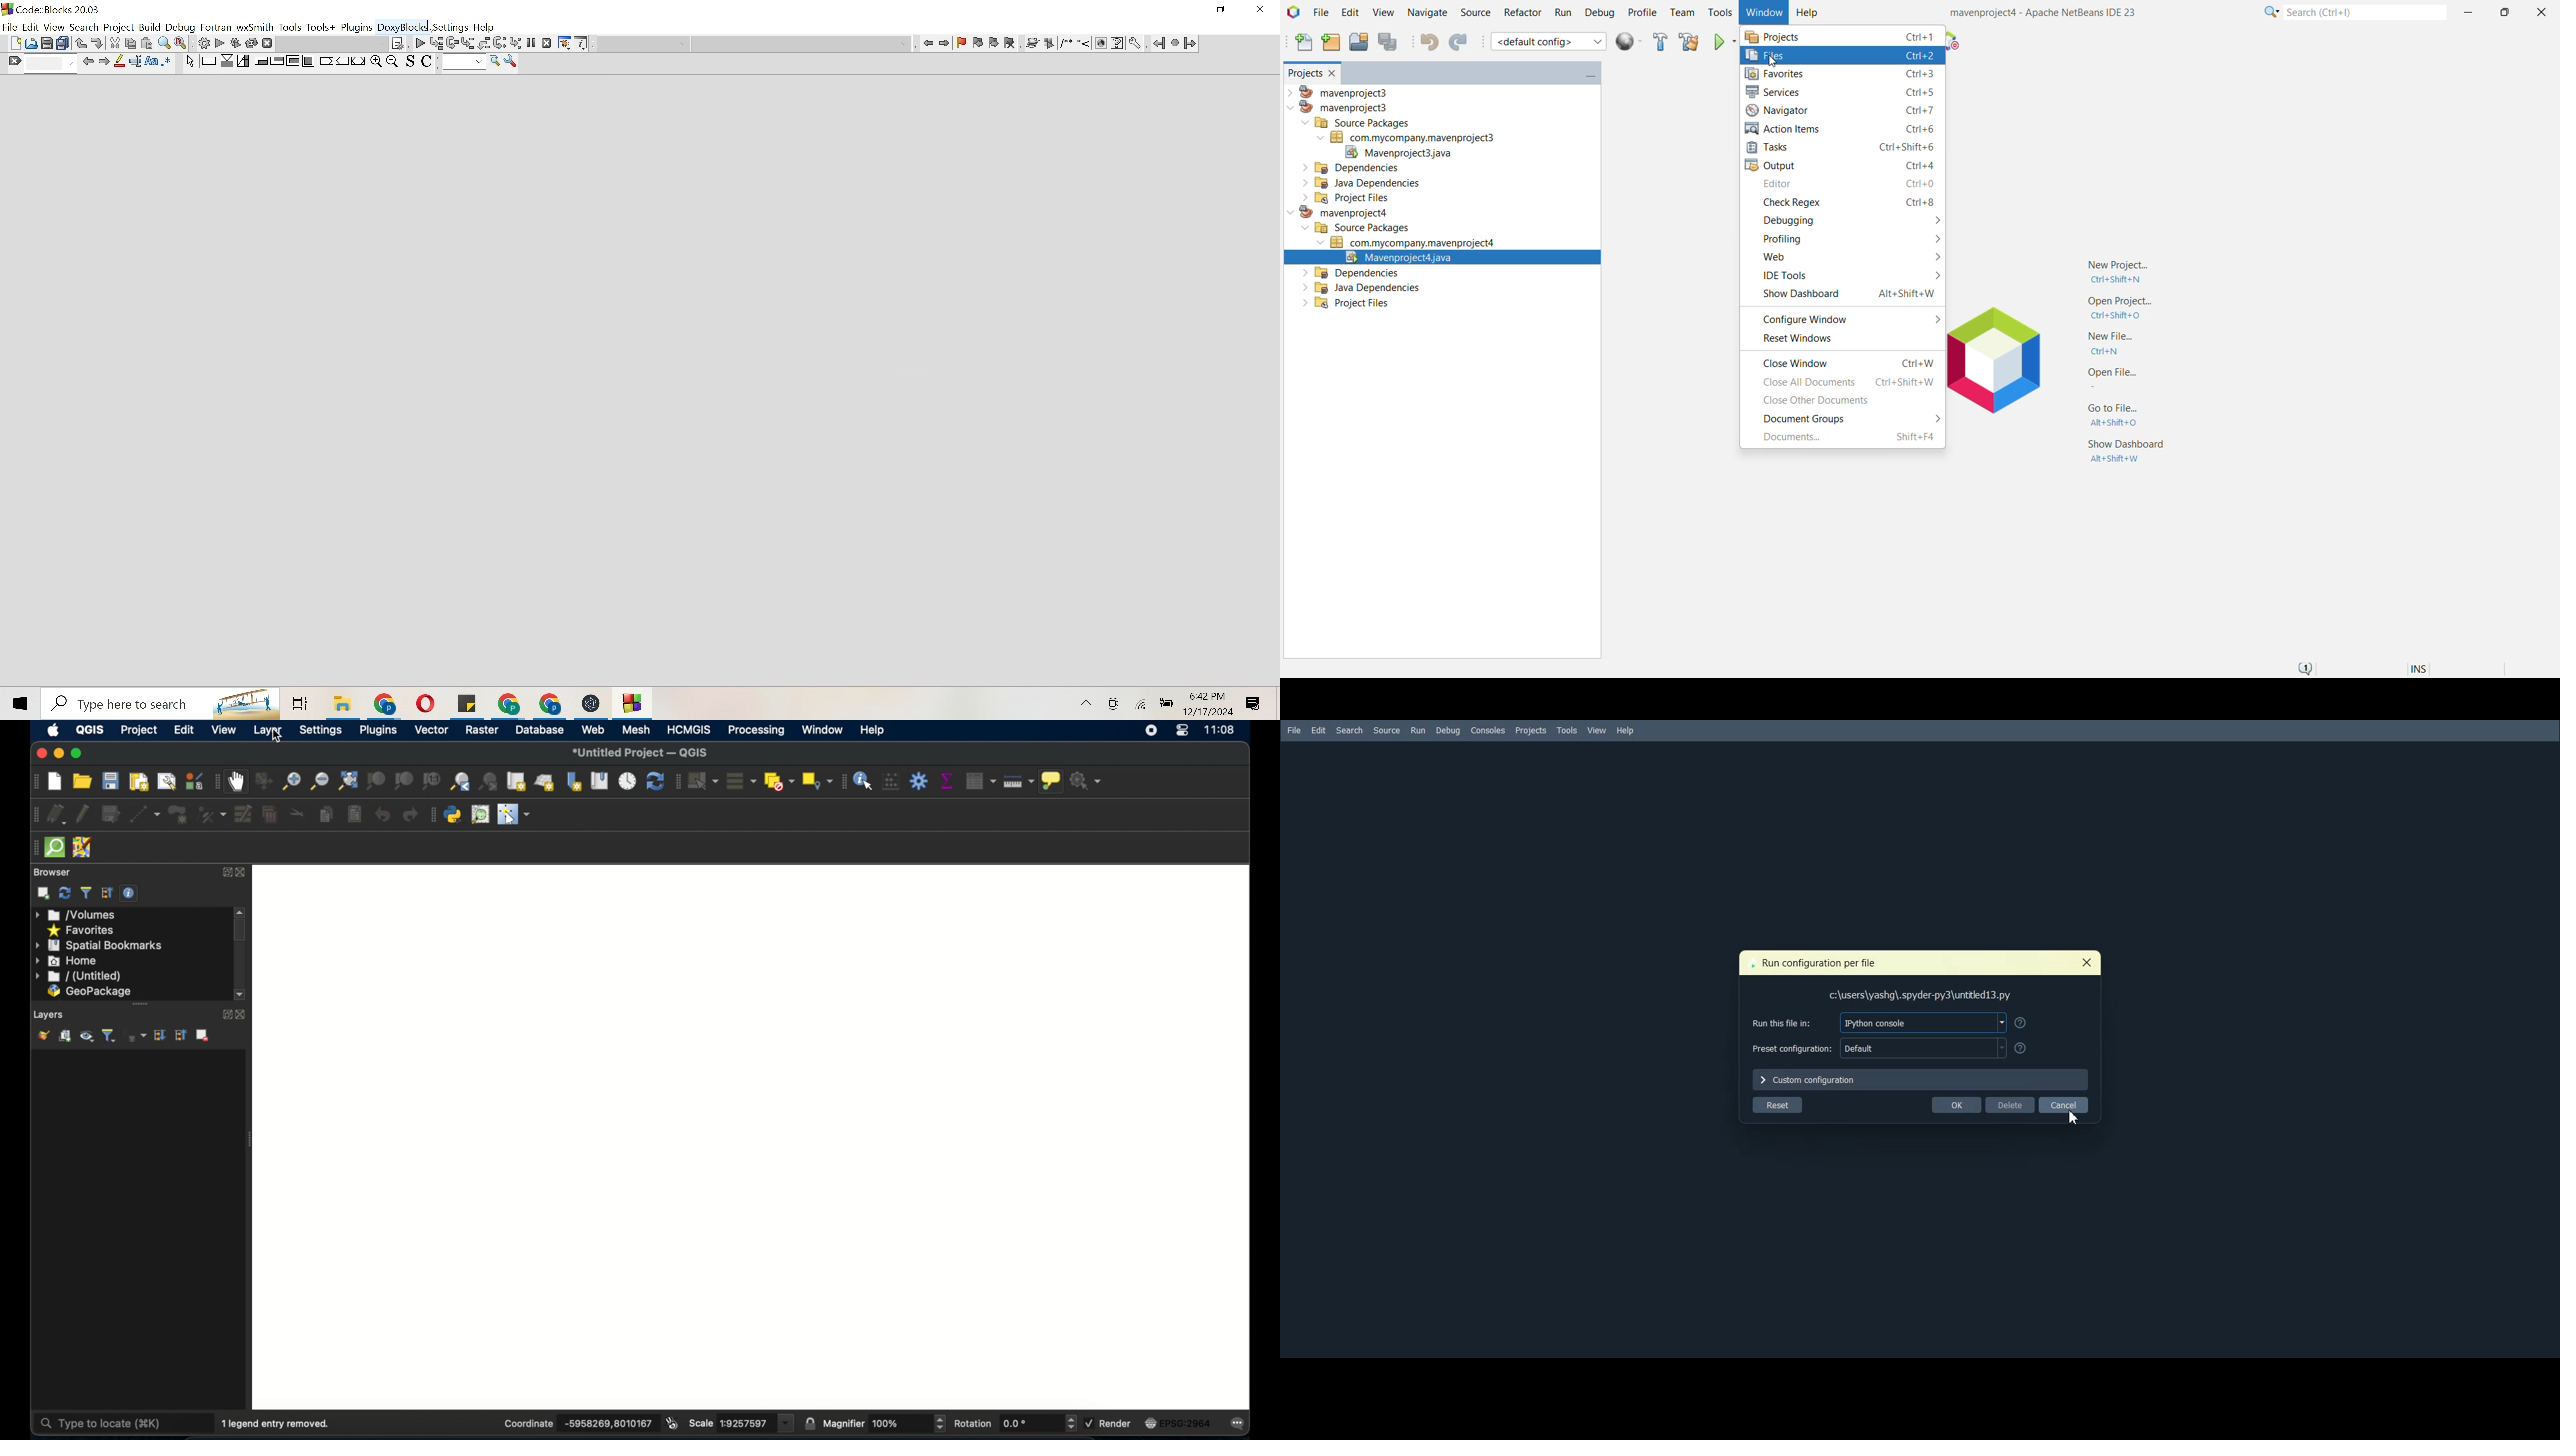 Image resolution: width=2576 pixels, height=1456 pixels. Describe the element at coordinates (77, 977) in the screenshot. I see `untitled` at that location.